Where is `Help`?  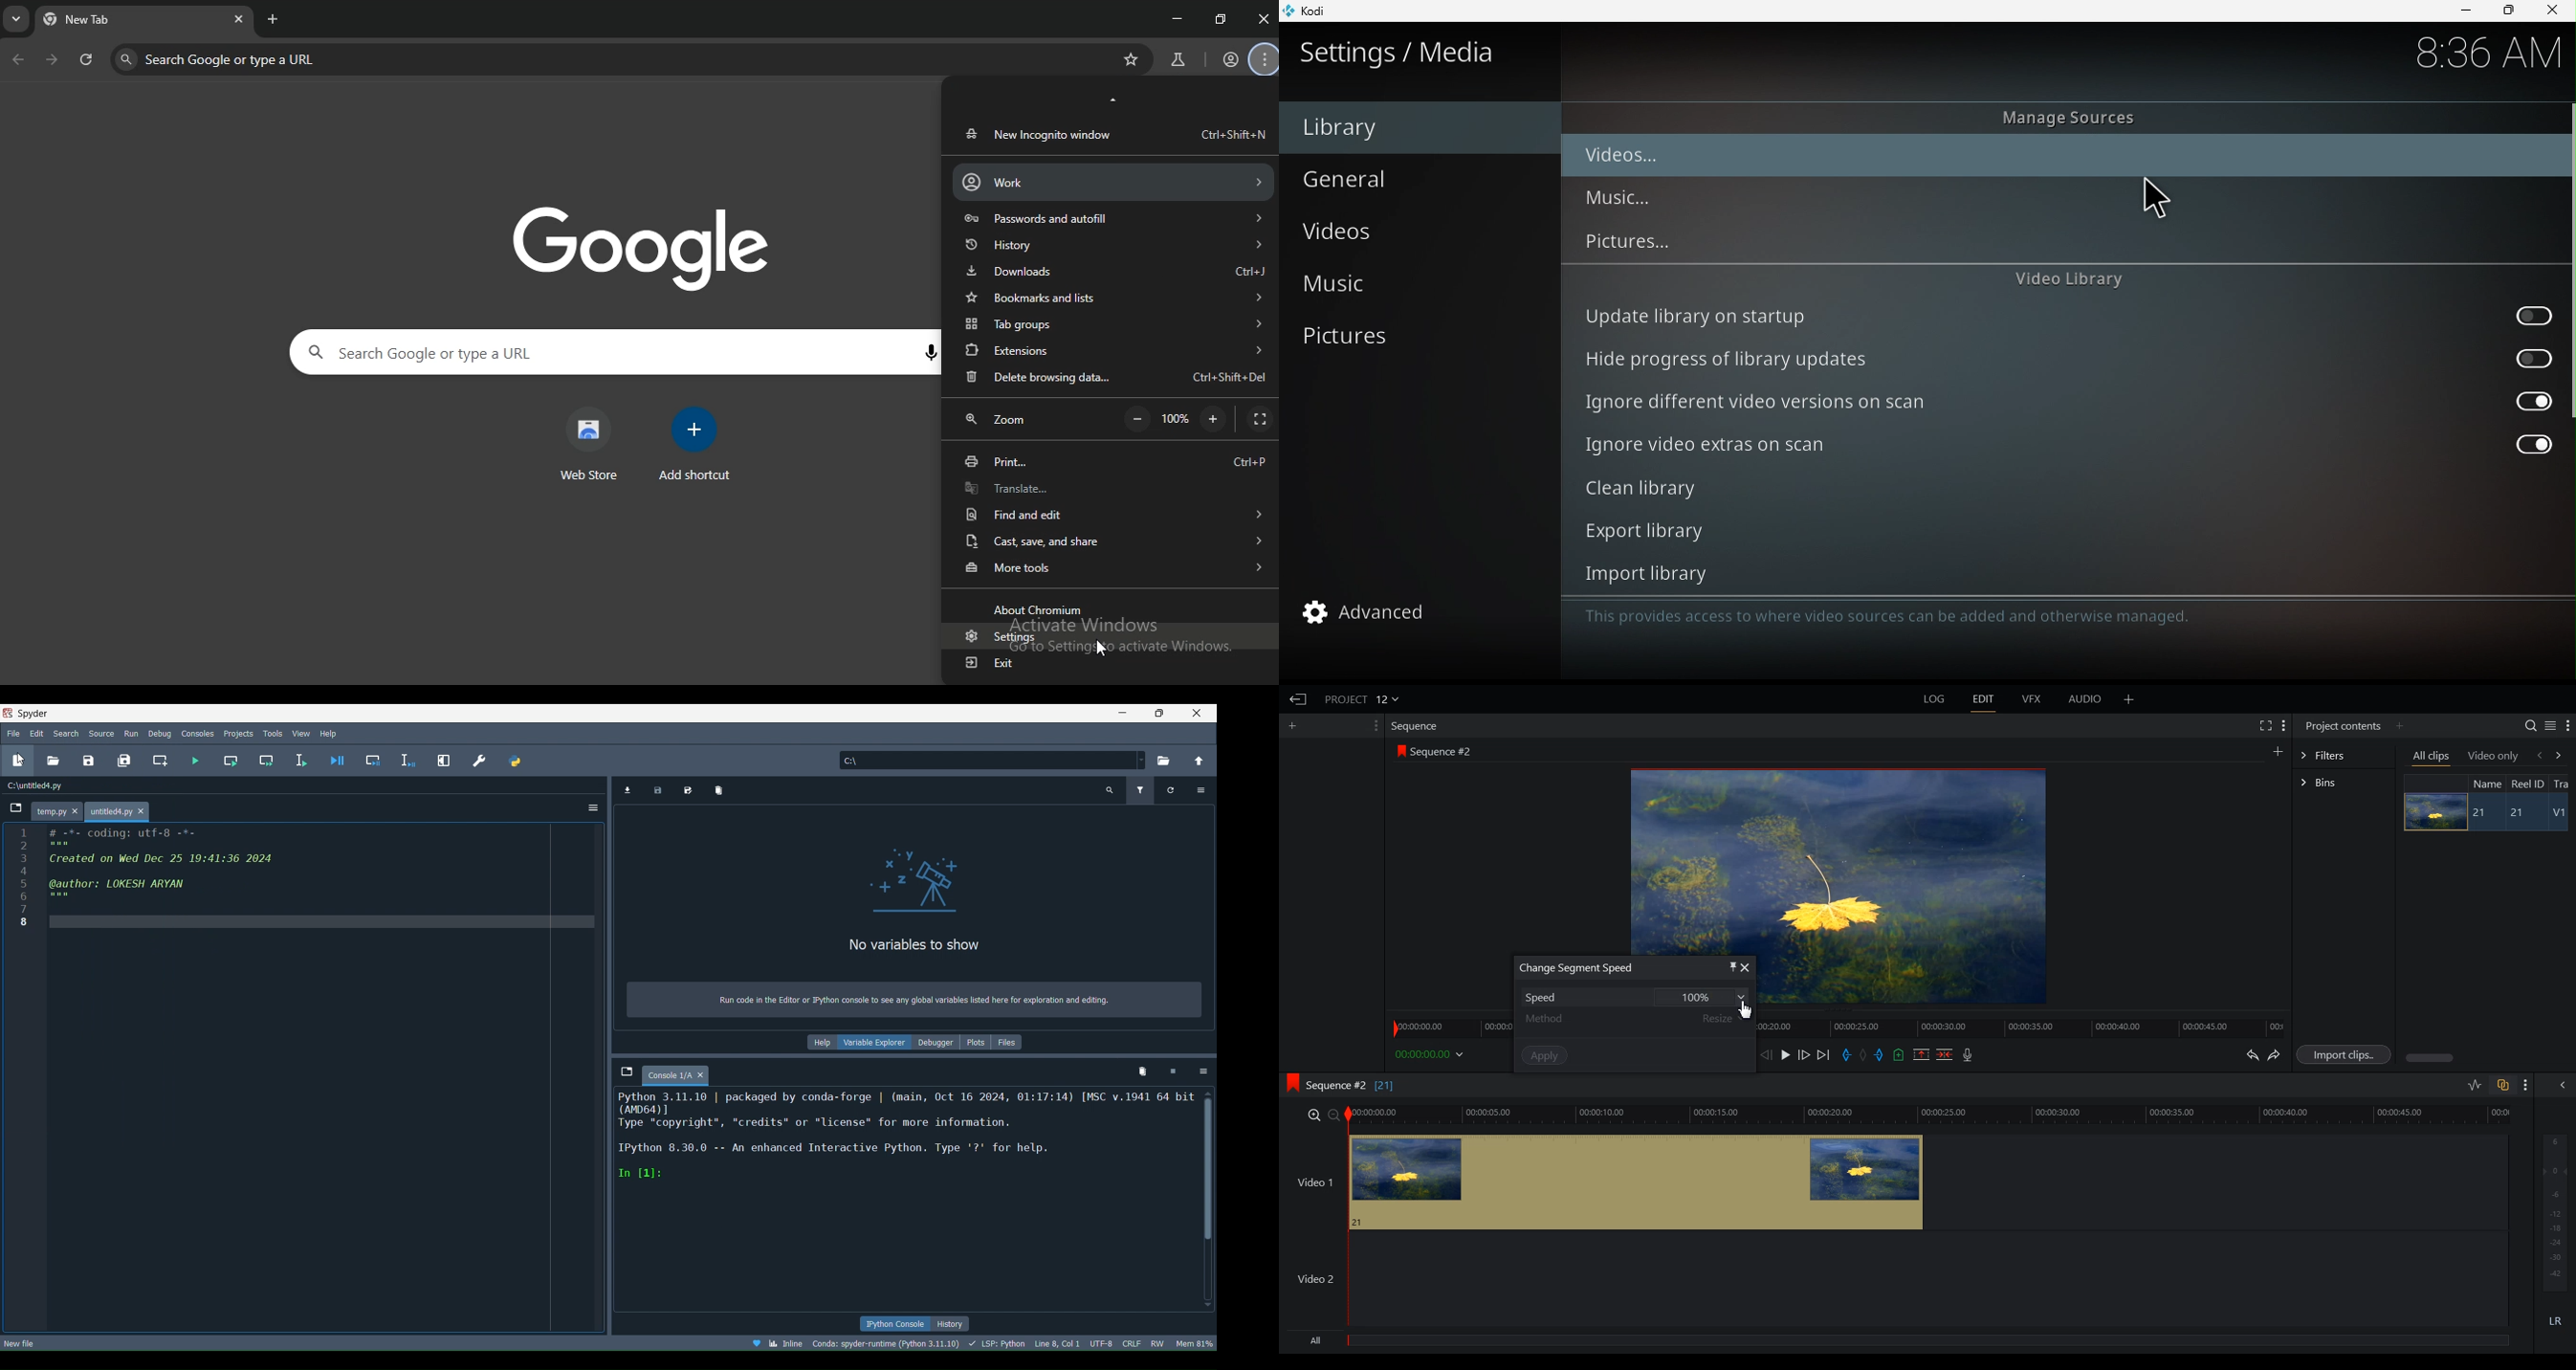 Help is located at coordinates (332, 732).